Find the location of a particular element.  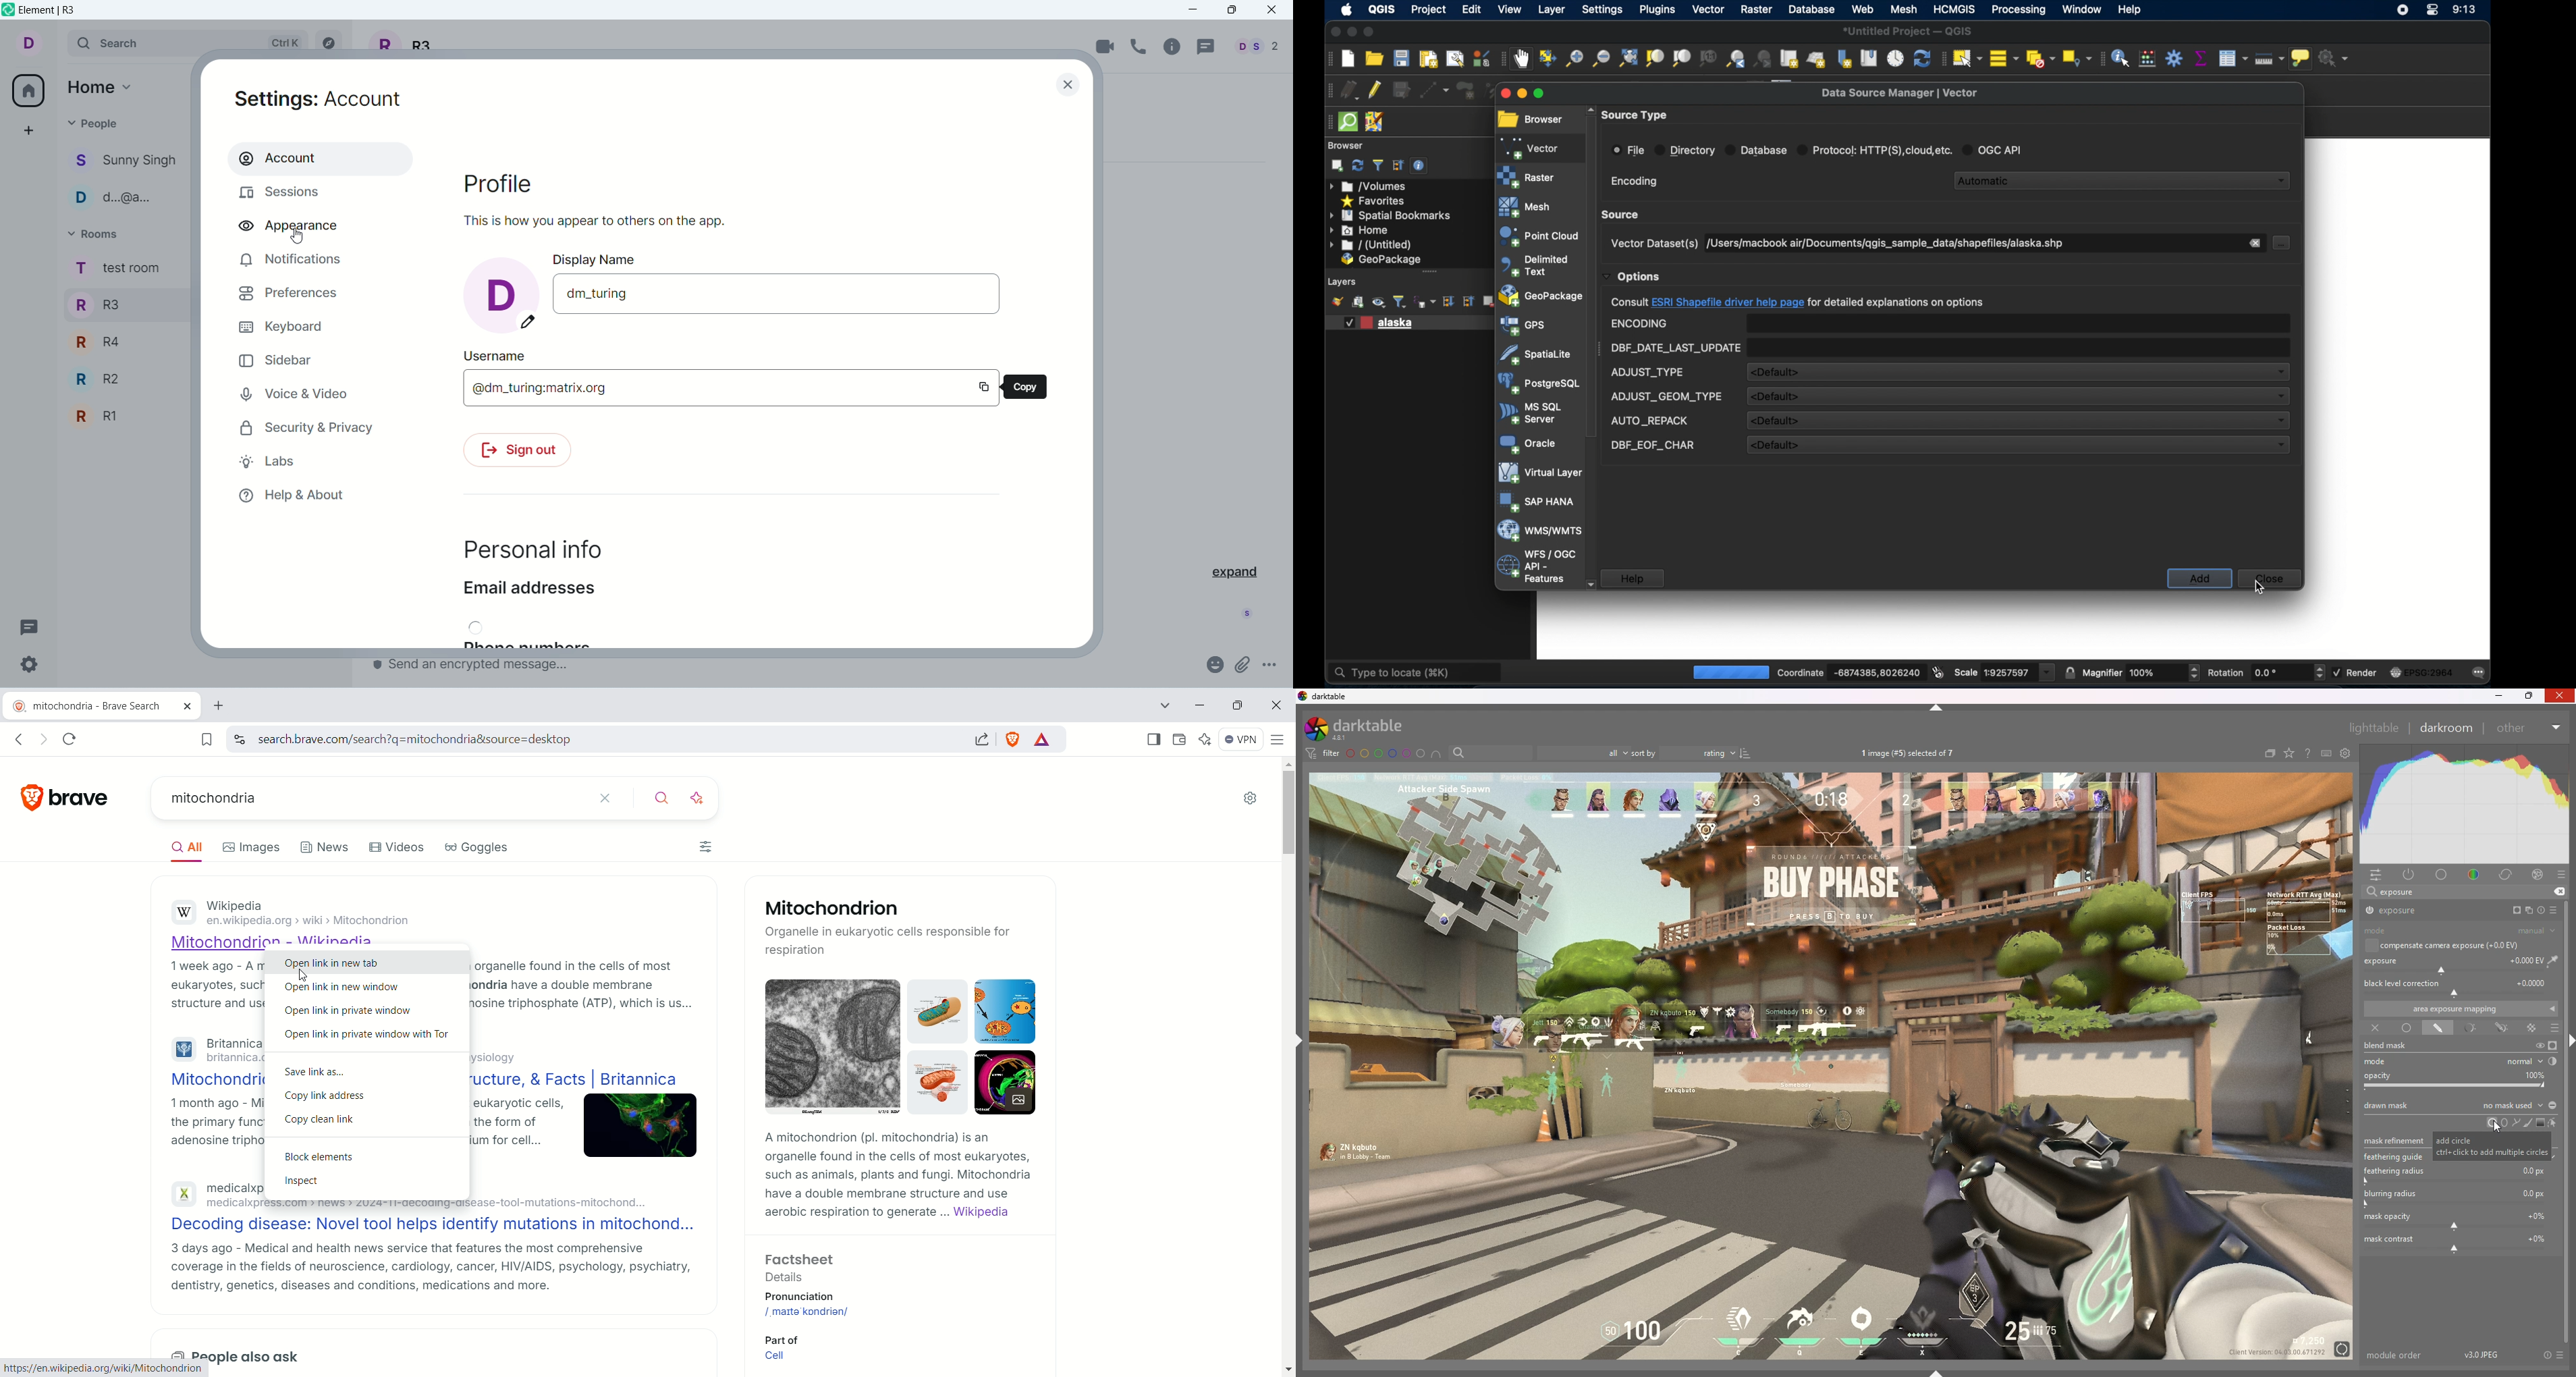

magnifier is located at coordinates (2142, 671).